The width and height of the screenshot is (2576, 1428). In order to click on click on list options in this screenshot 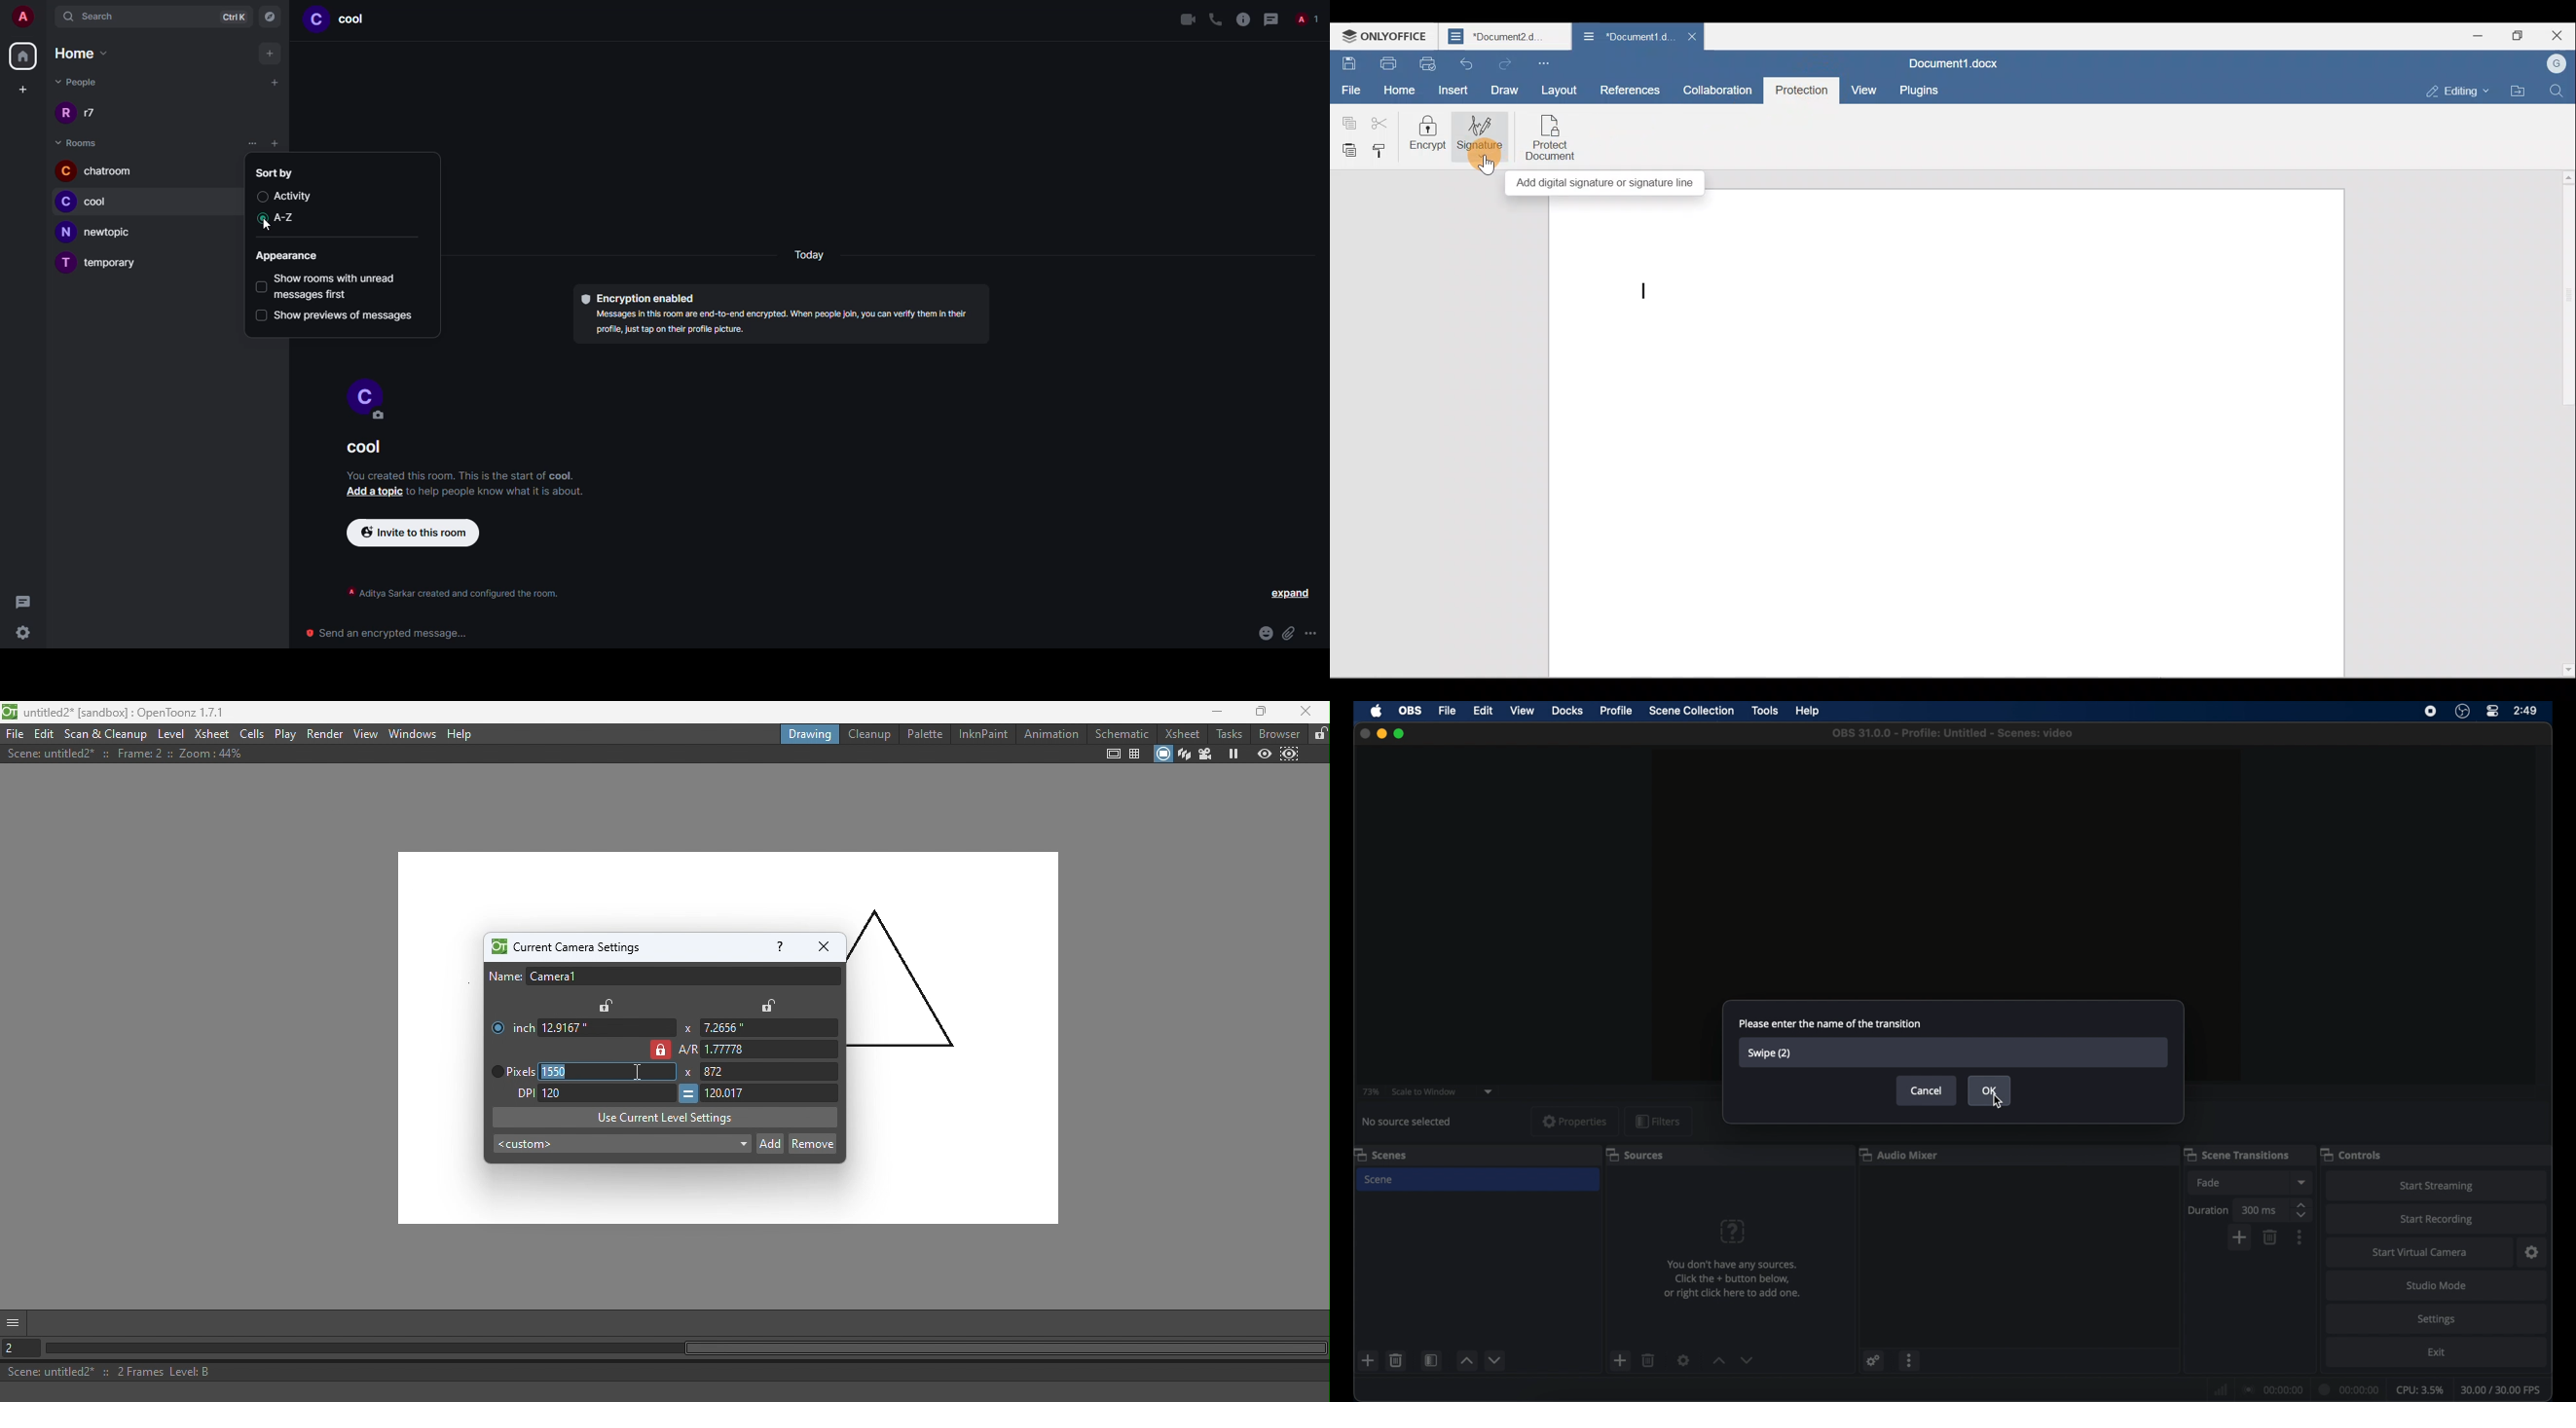, I will do `click(253, 144)`.